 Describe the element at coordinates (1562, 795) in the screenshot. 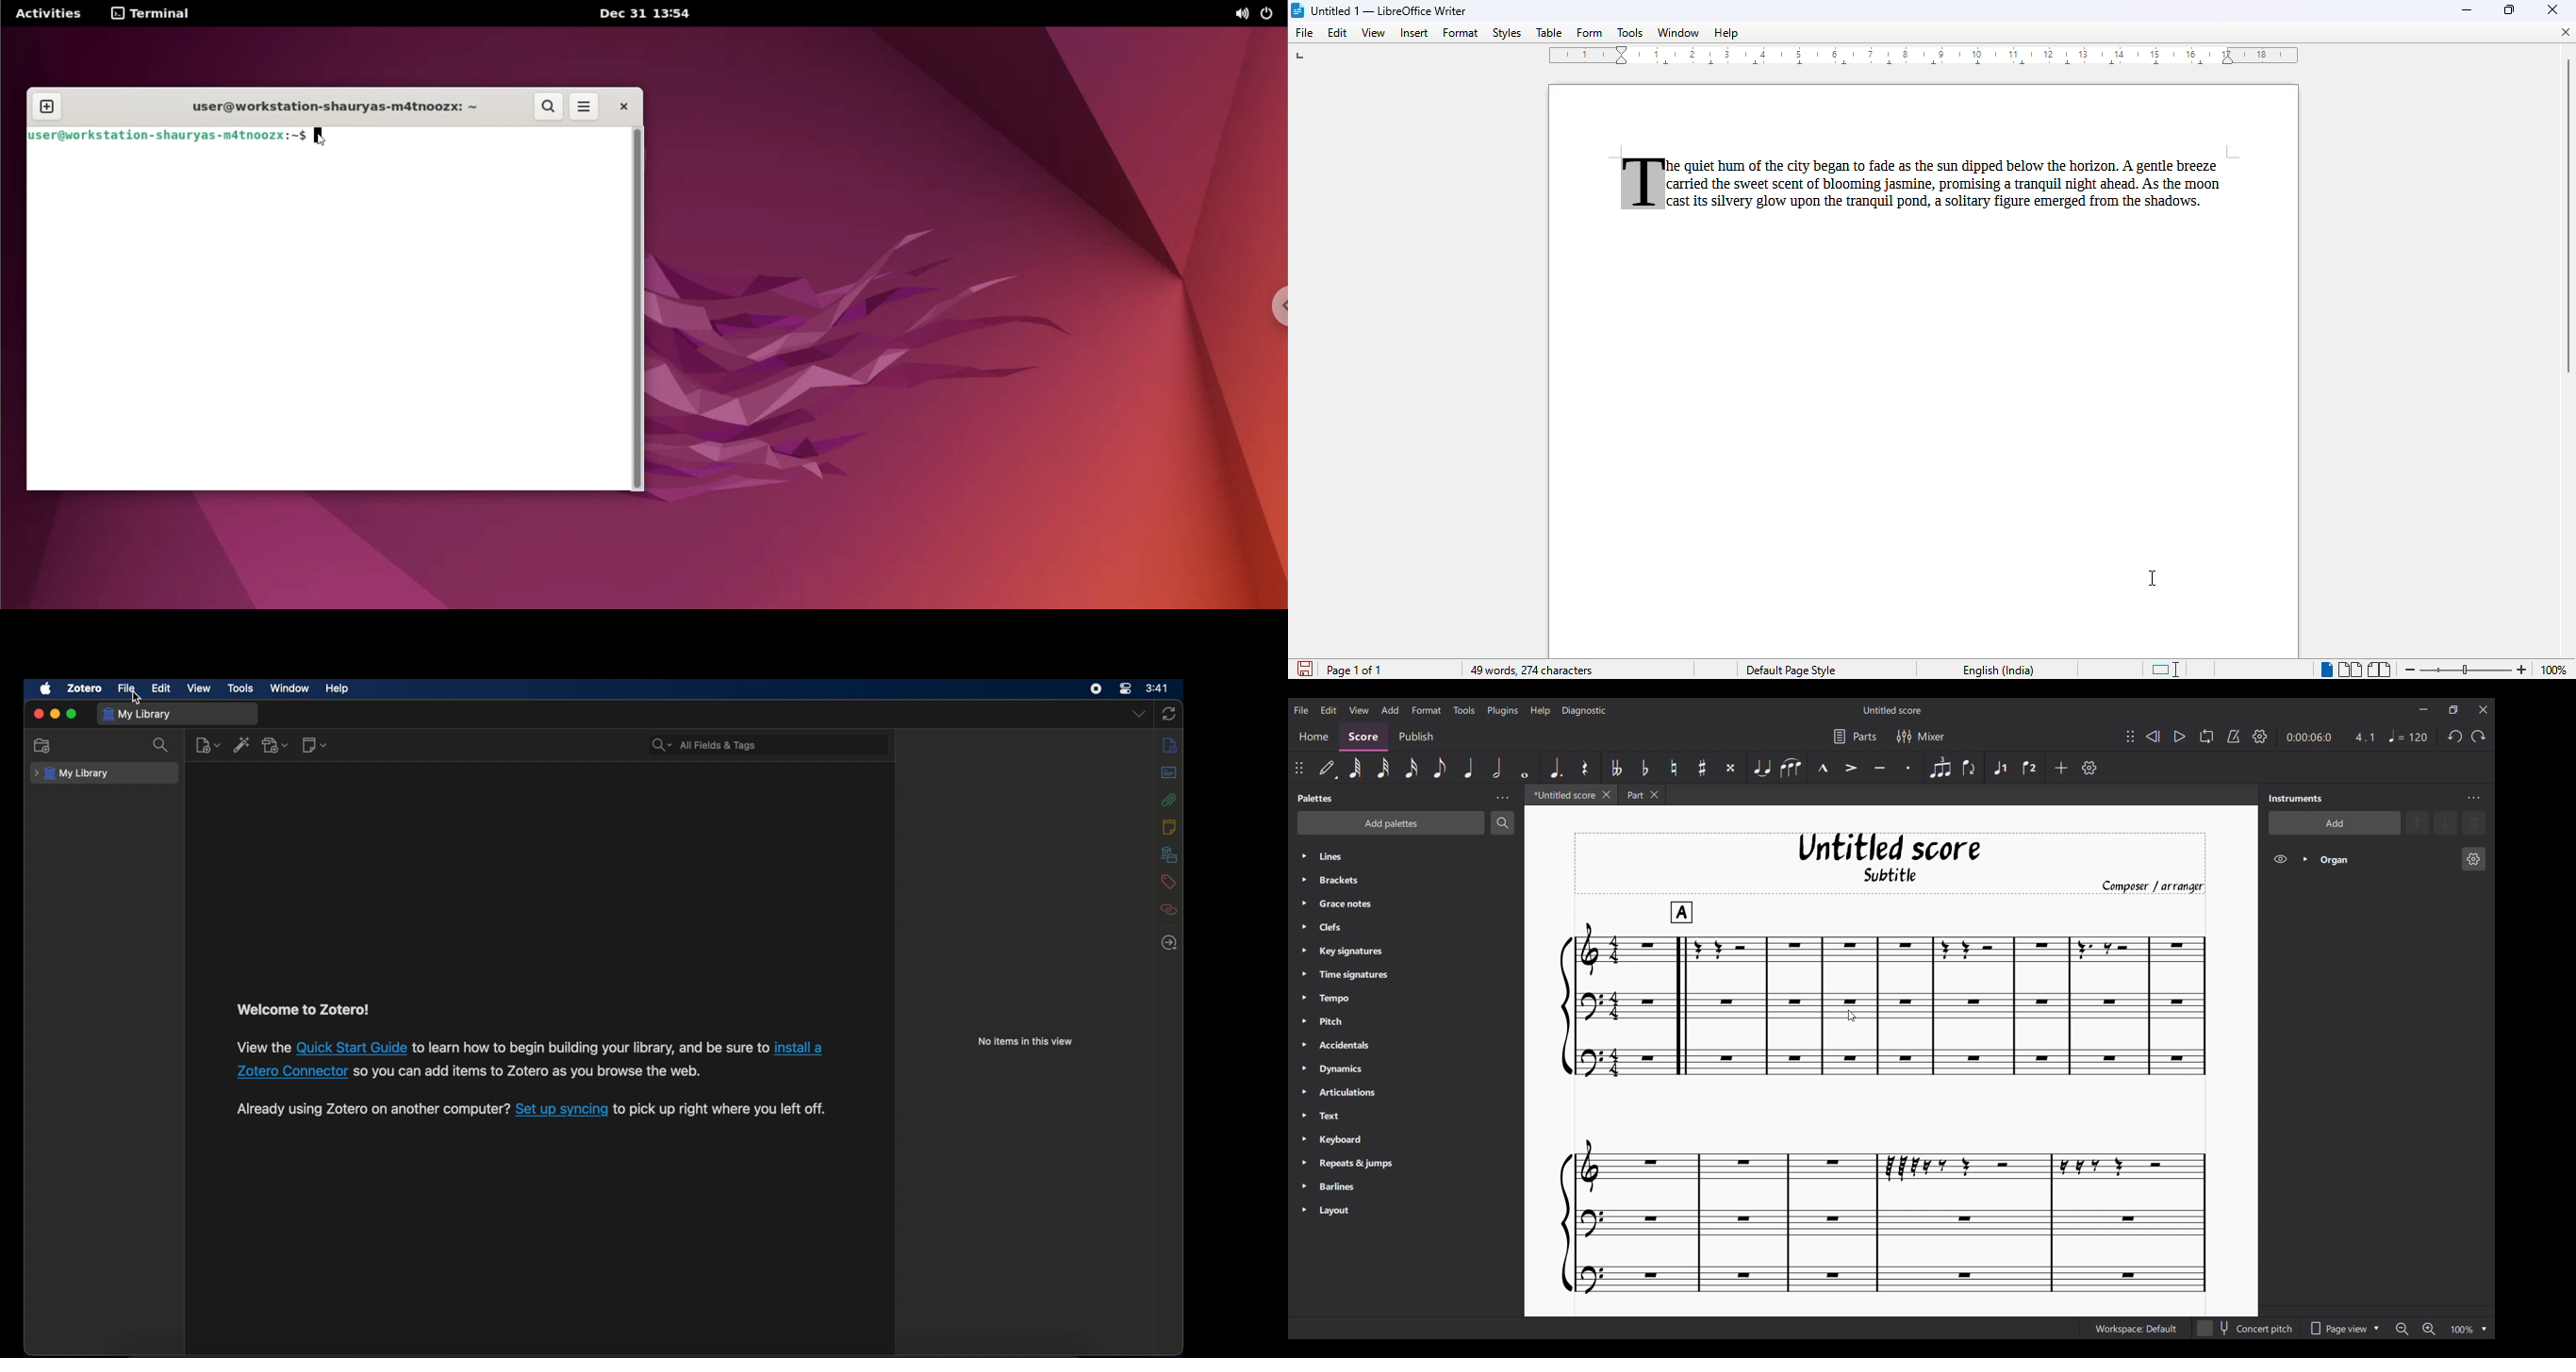

I see `Current tab` at that location.